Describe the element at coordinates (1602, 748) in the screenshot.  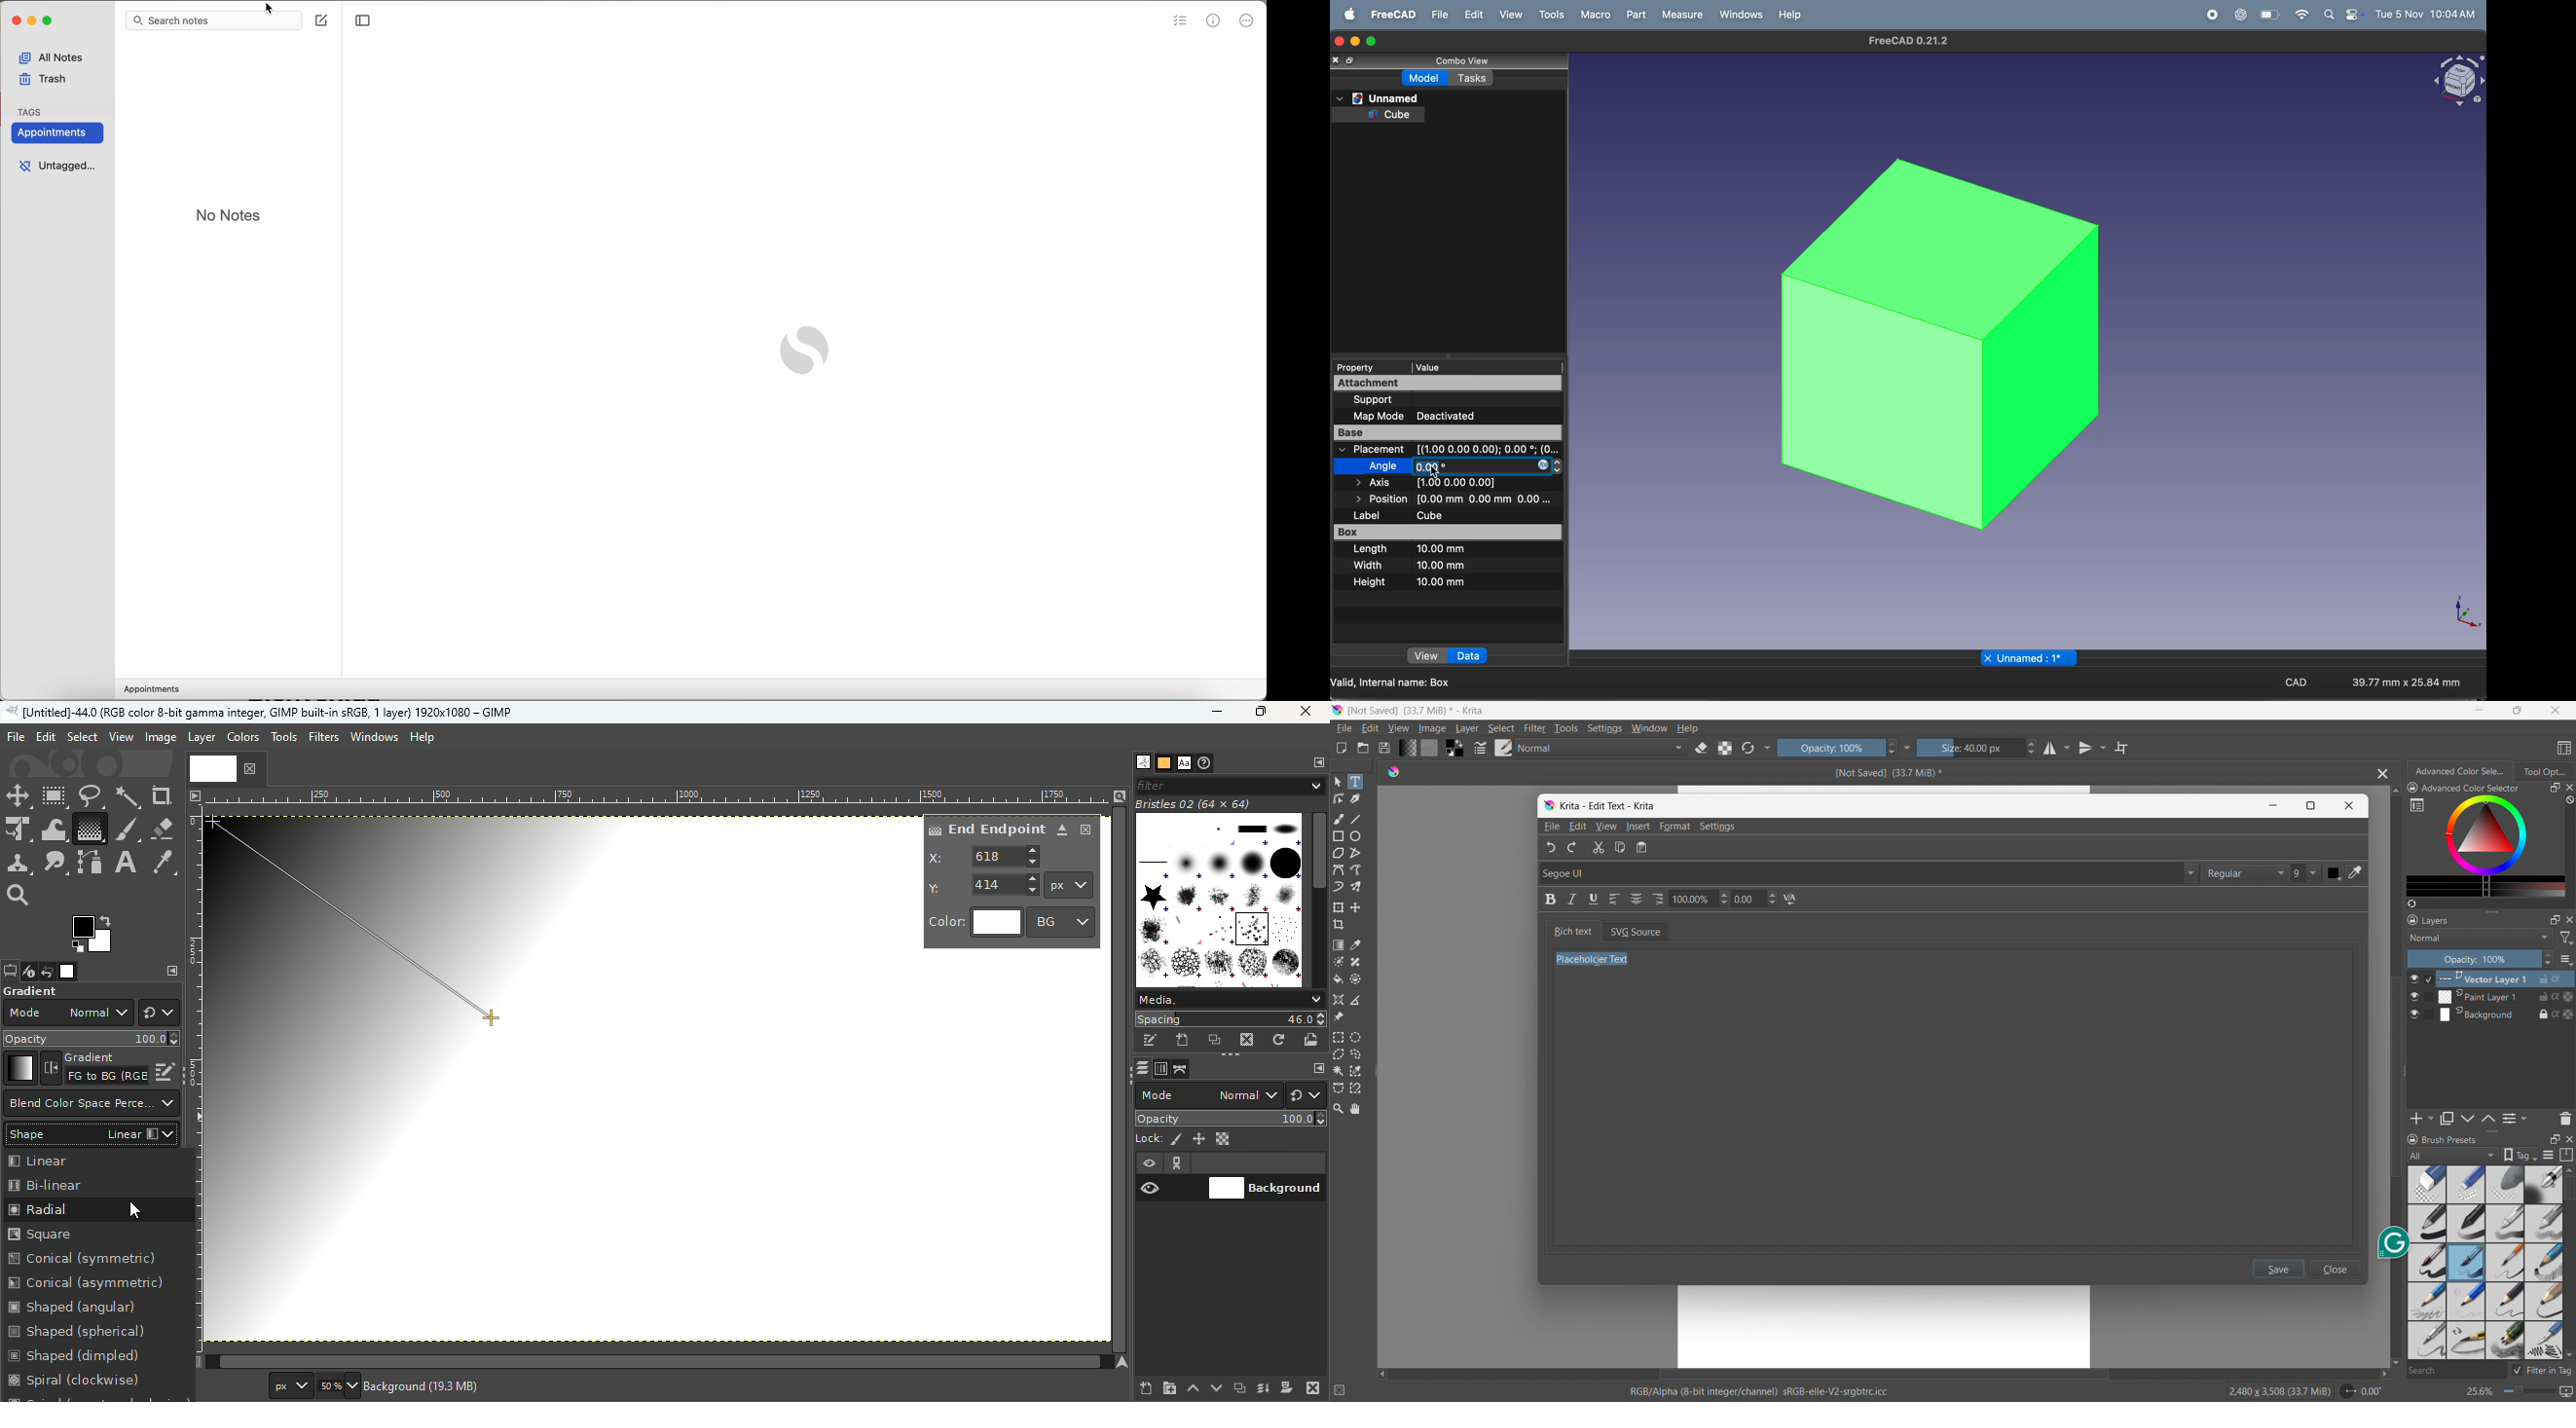
I see `blending mode` at that location.